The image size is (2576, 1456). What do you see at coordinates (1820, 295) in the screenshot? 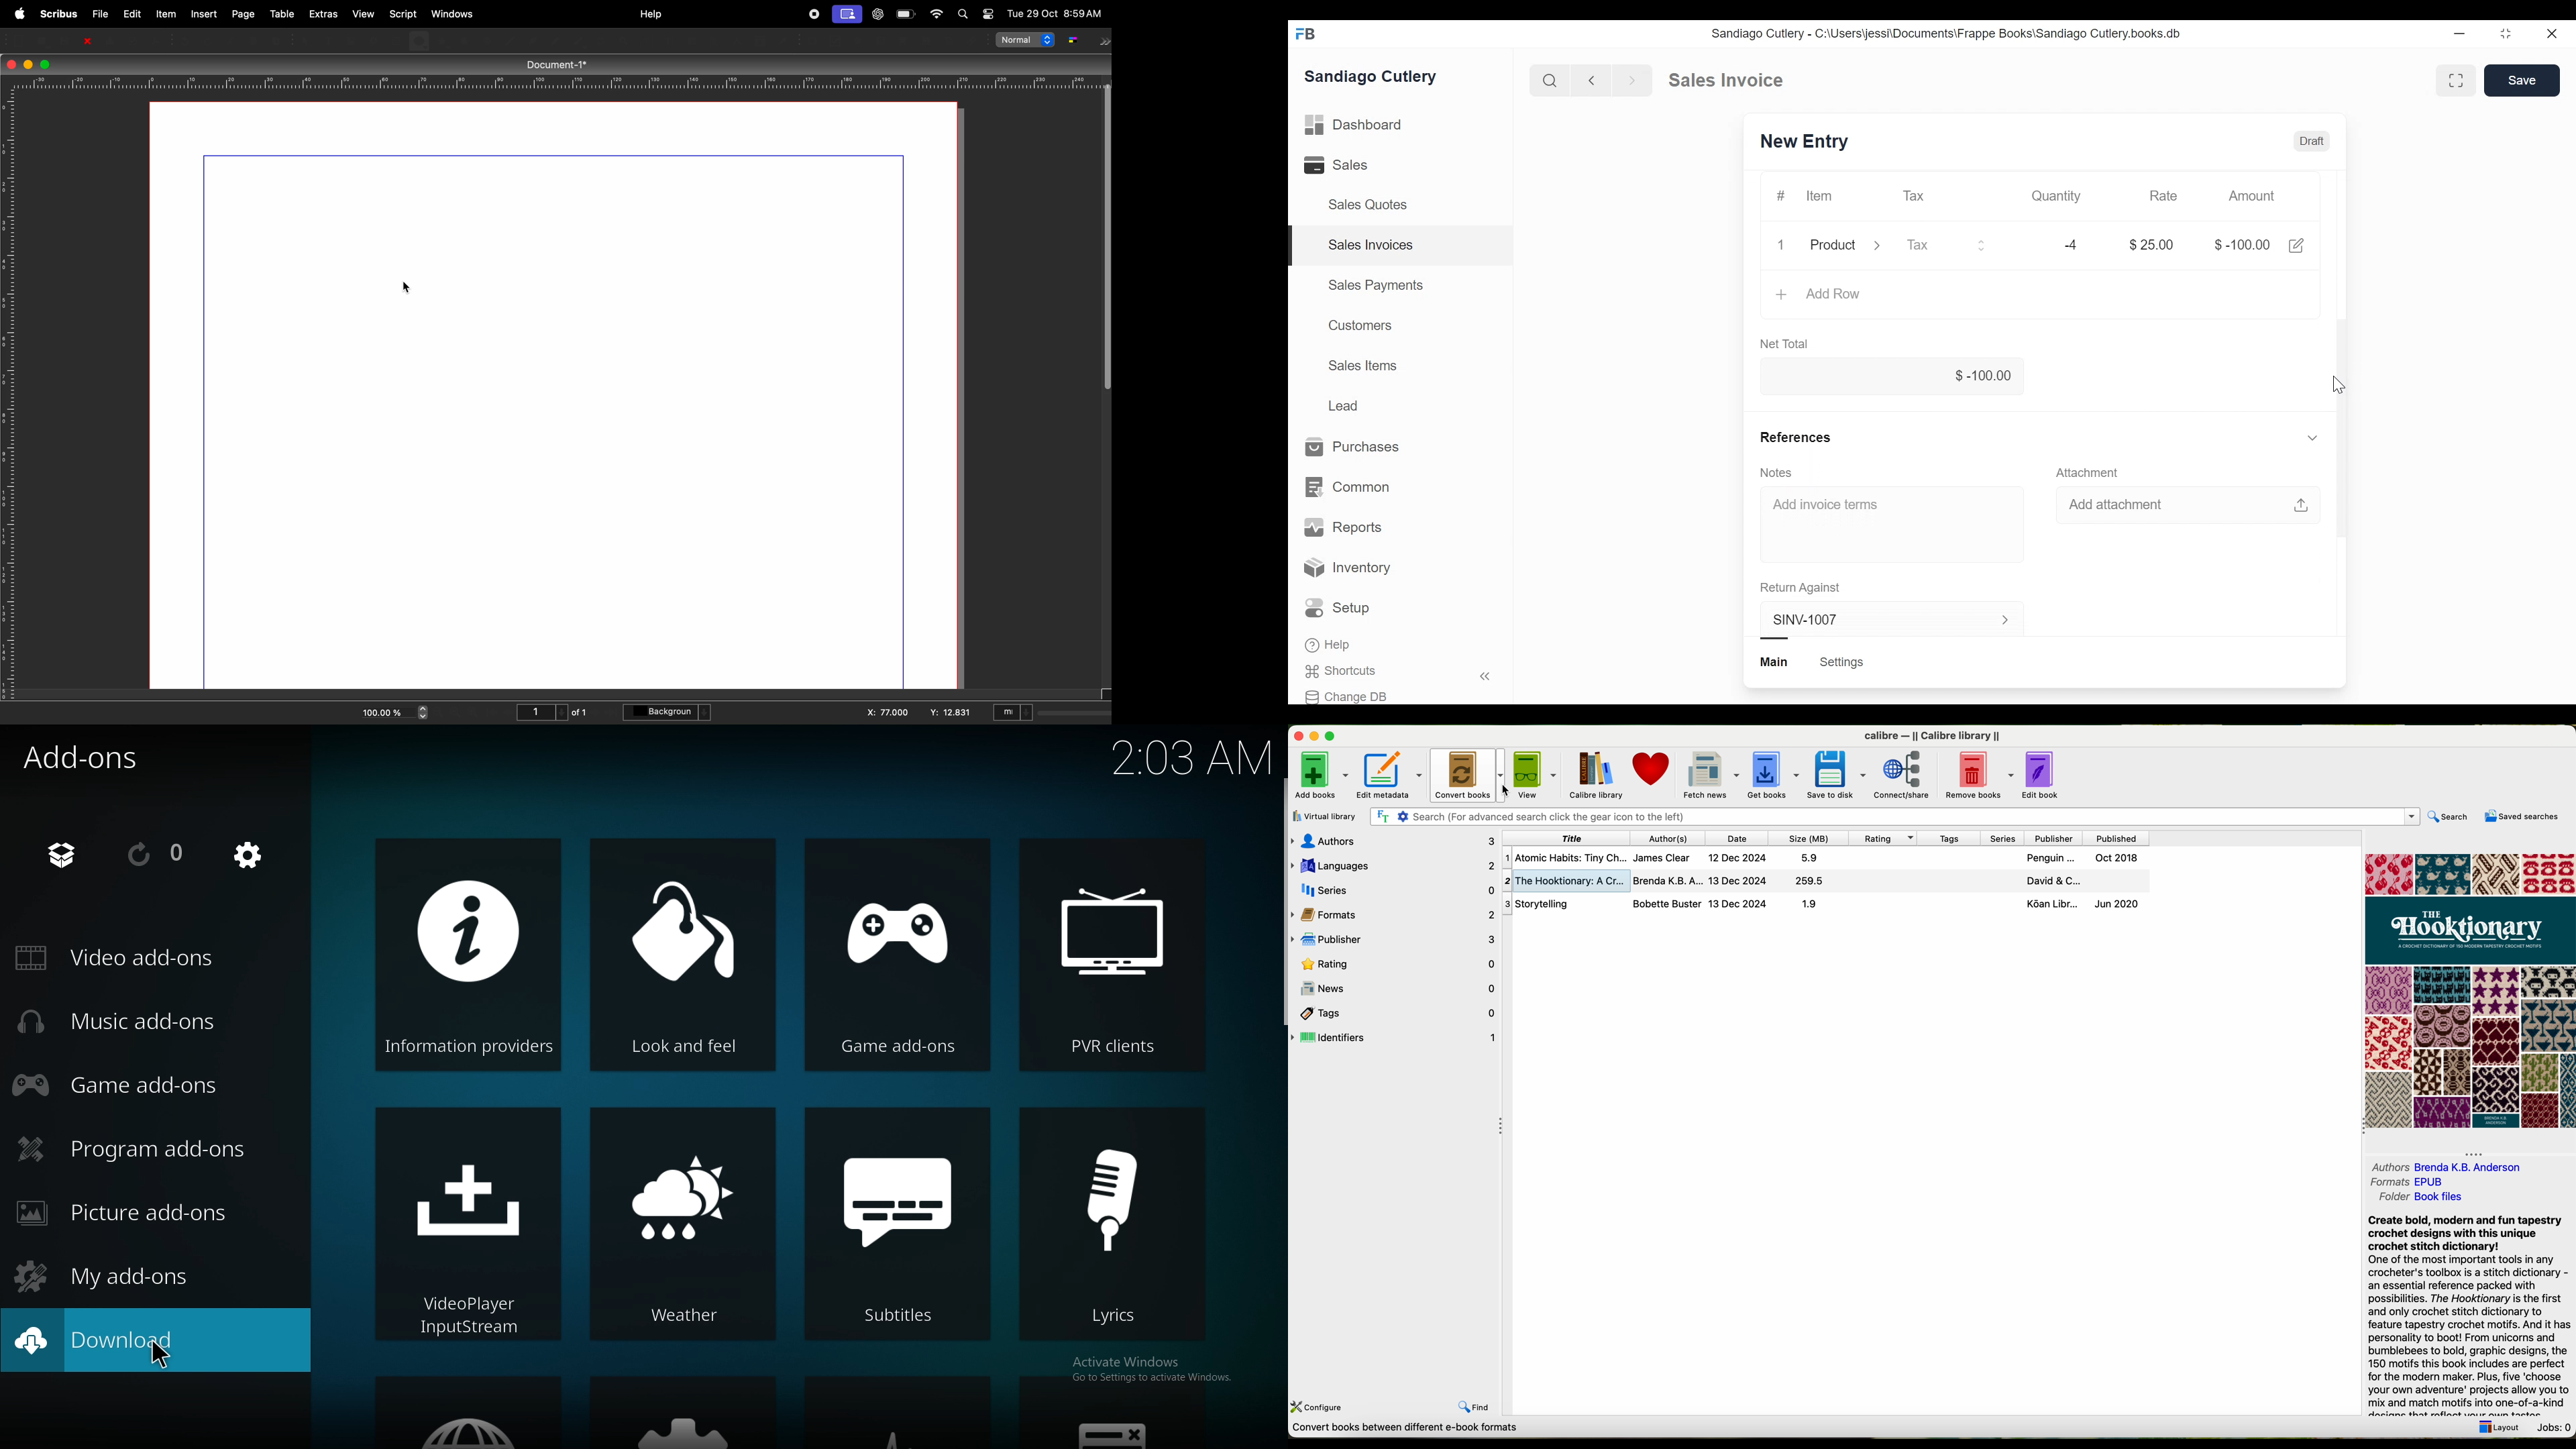
I see `Add Row` at bounding box center [1820, 295].